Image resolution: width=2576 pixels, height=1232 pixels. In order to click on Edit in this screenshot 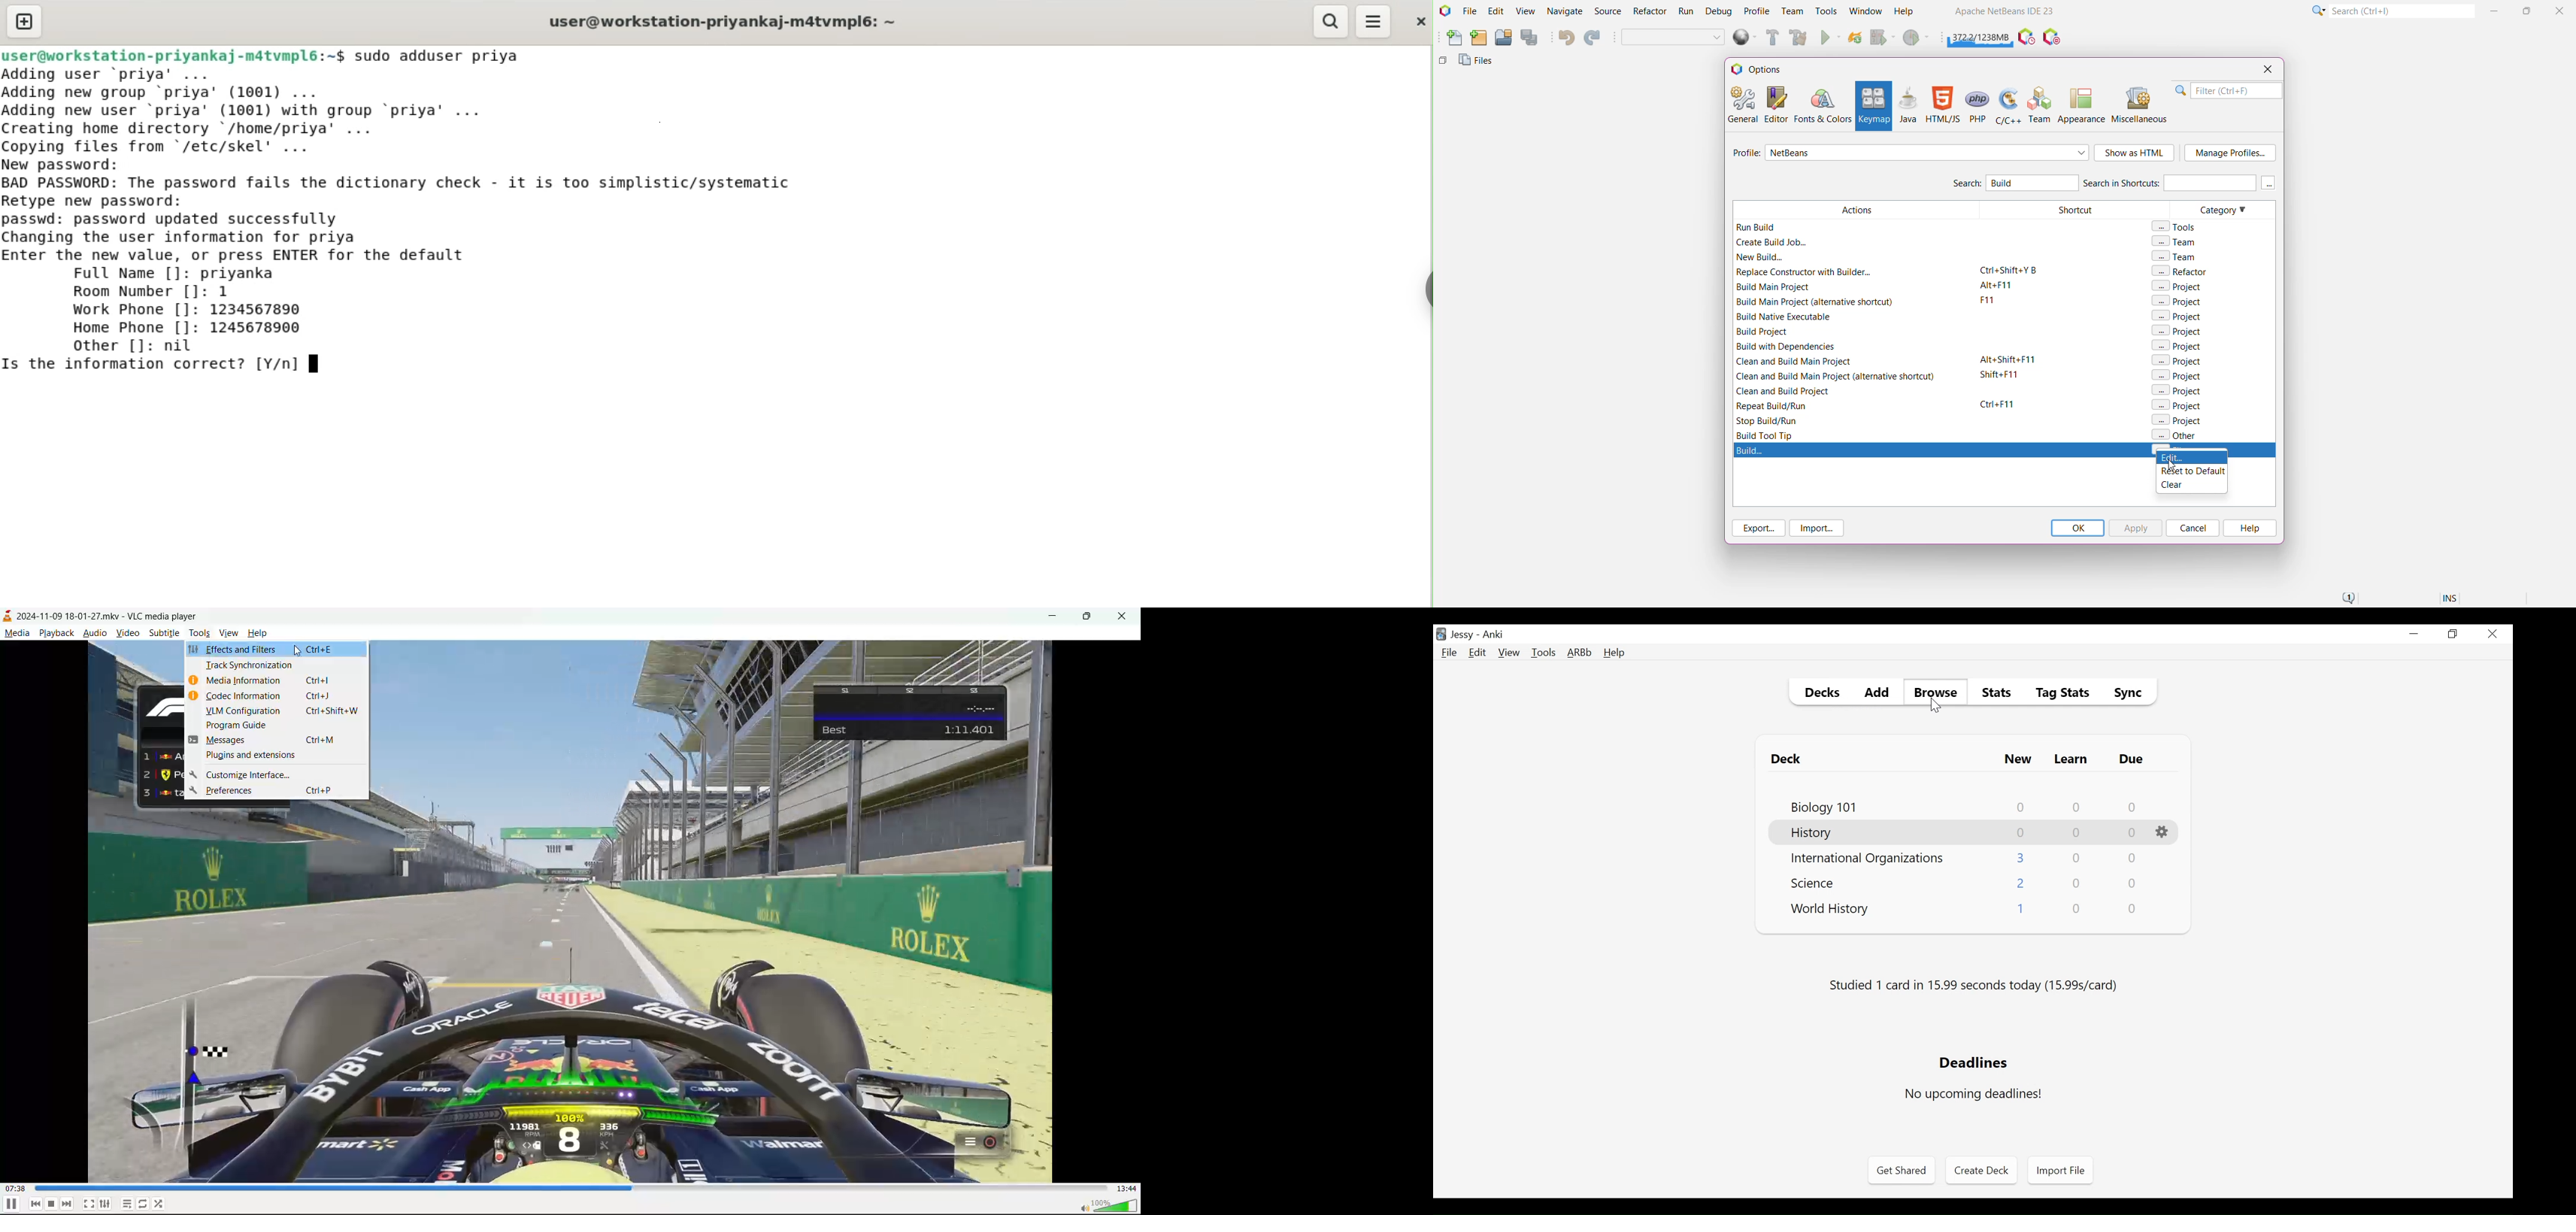, I will do `click(1478, 653)`.